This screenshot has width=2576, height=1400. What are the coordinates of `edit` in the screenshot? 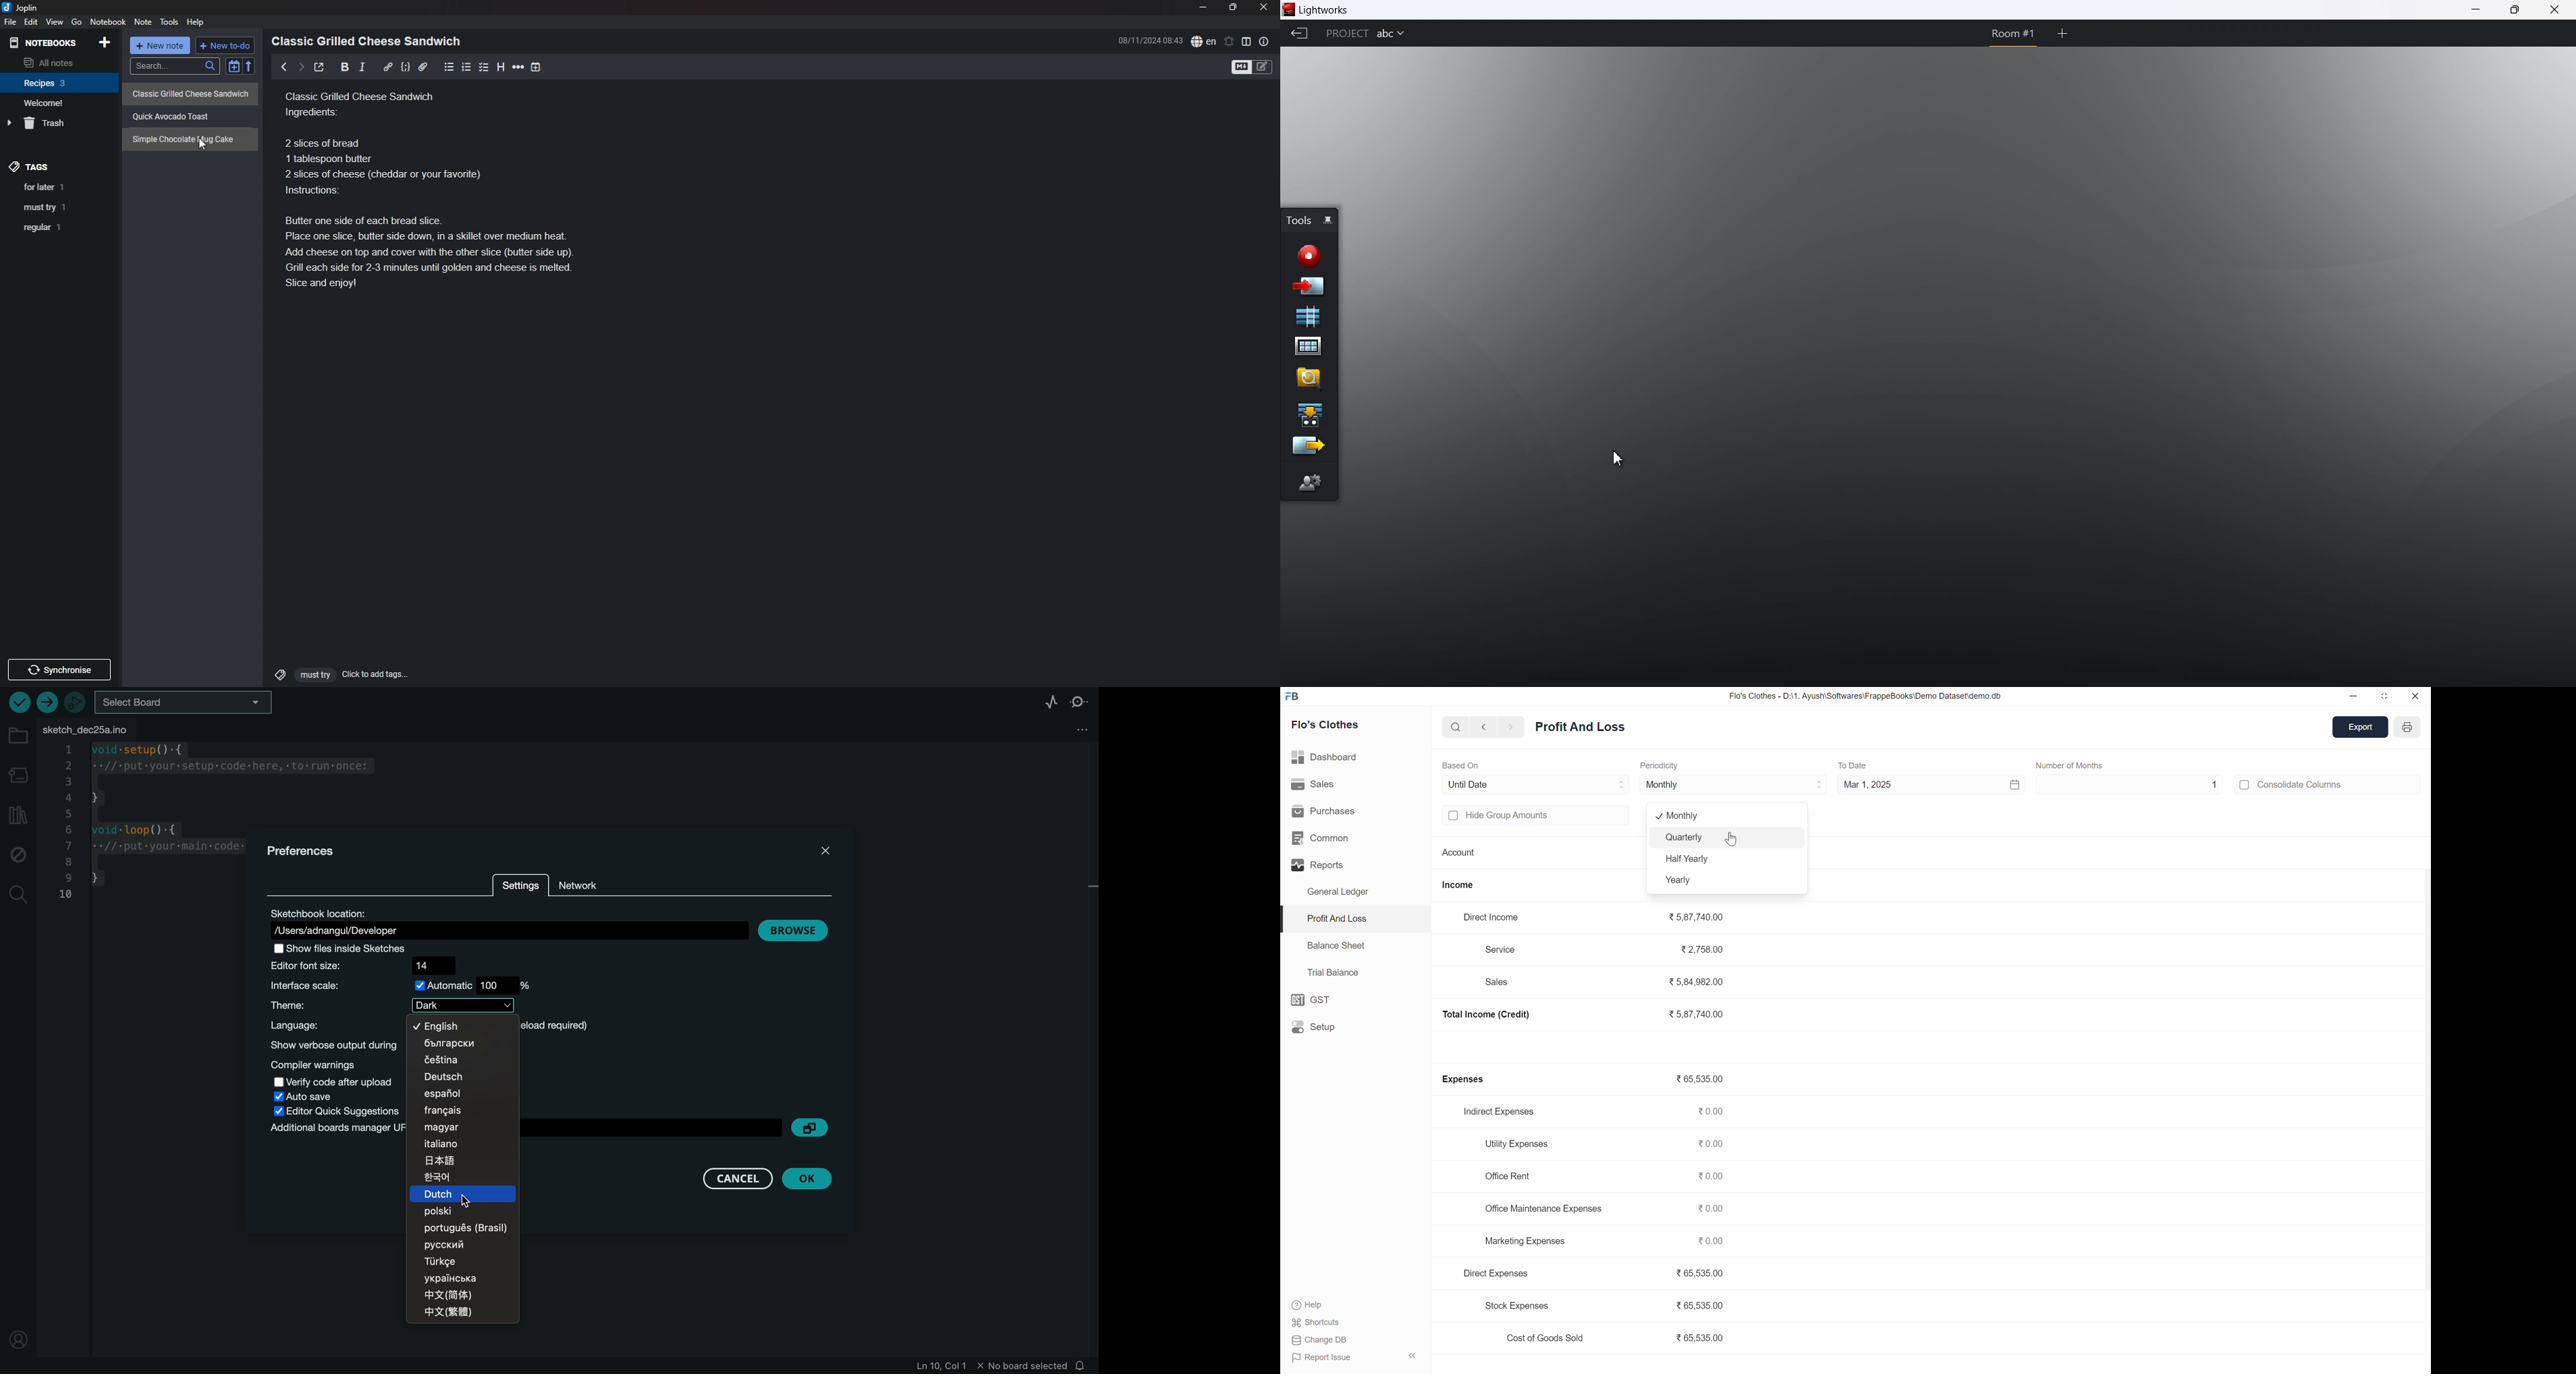 It's located at (30, 22).